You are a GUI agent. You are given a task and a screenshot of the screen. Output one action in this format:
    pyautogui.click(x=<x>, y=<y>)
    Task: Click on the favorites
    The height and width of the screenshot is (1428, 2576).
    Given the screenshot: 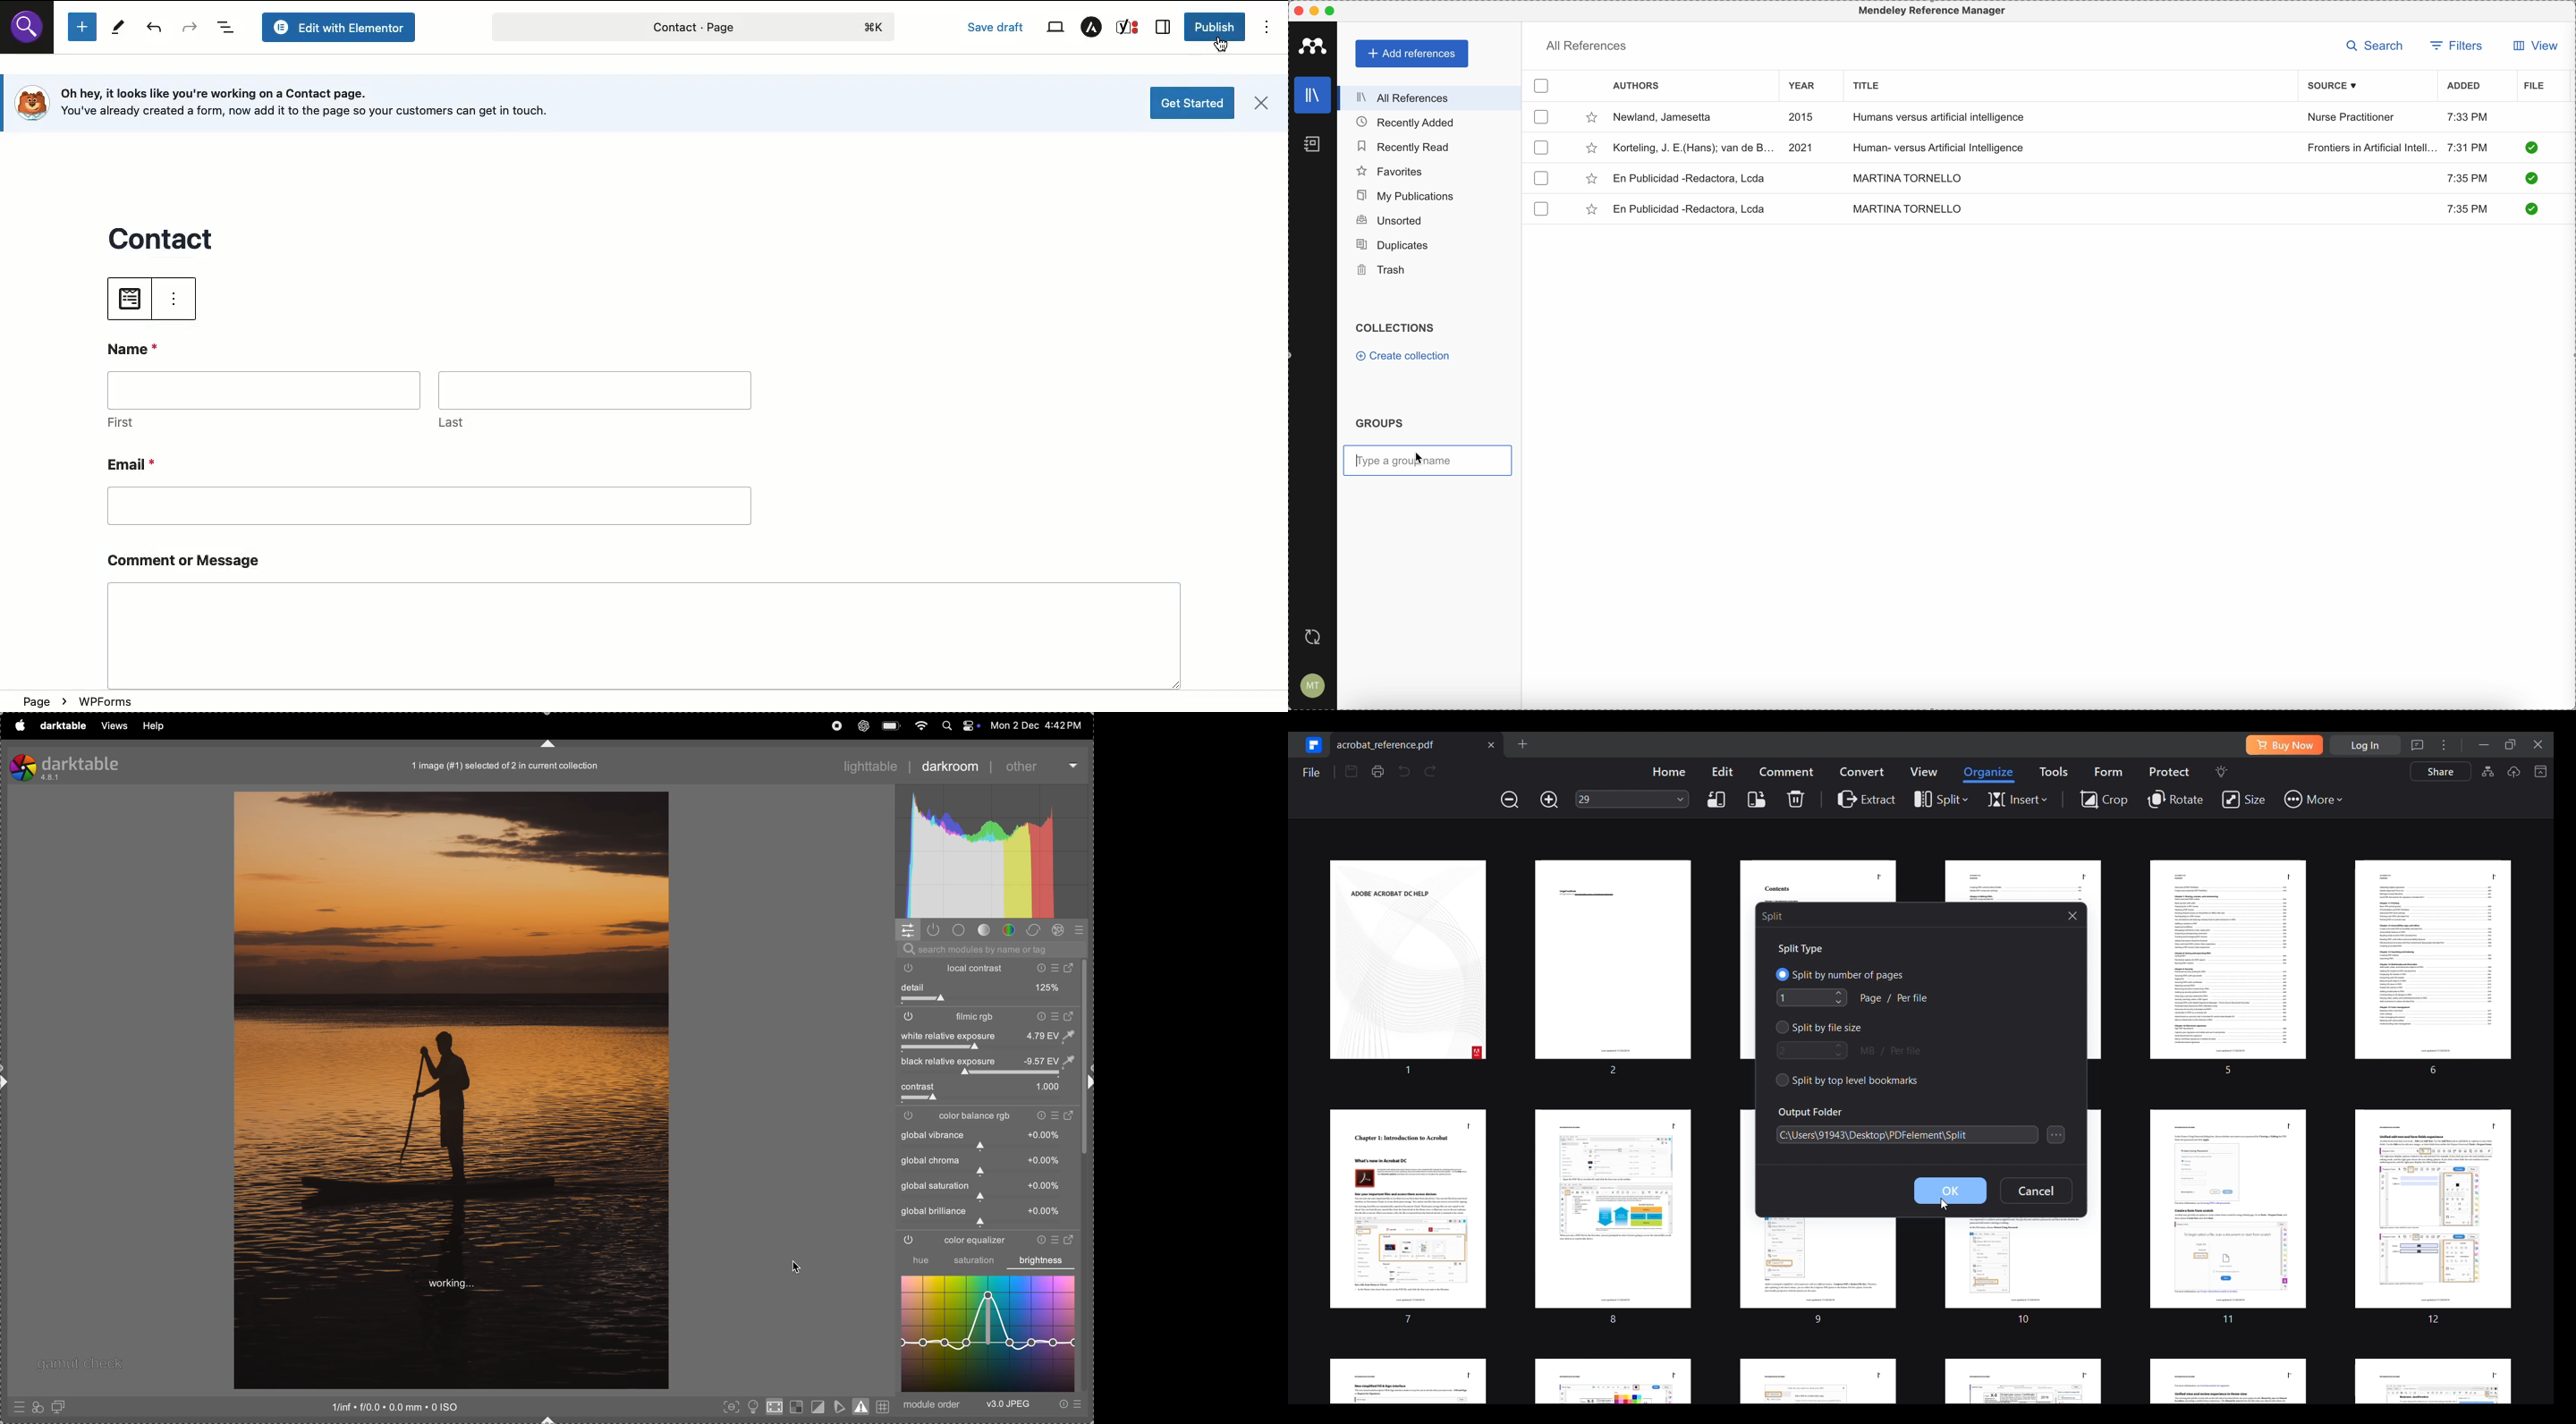 What is the action you would take?
    pyautogui.click(x=1390, y=172)
    